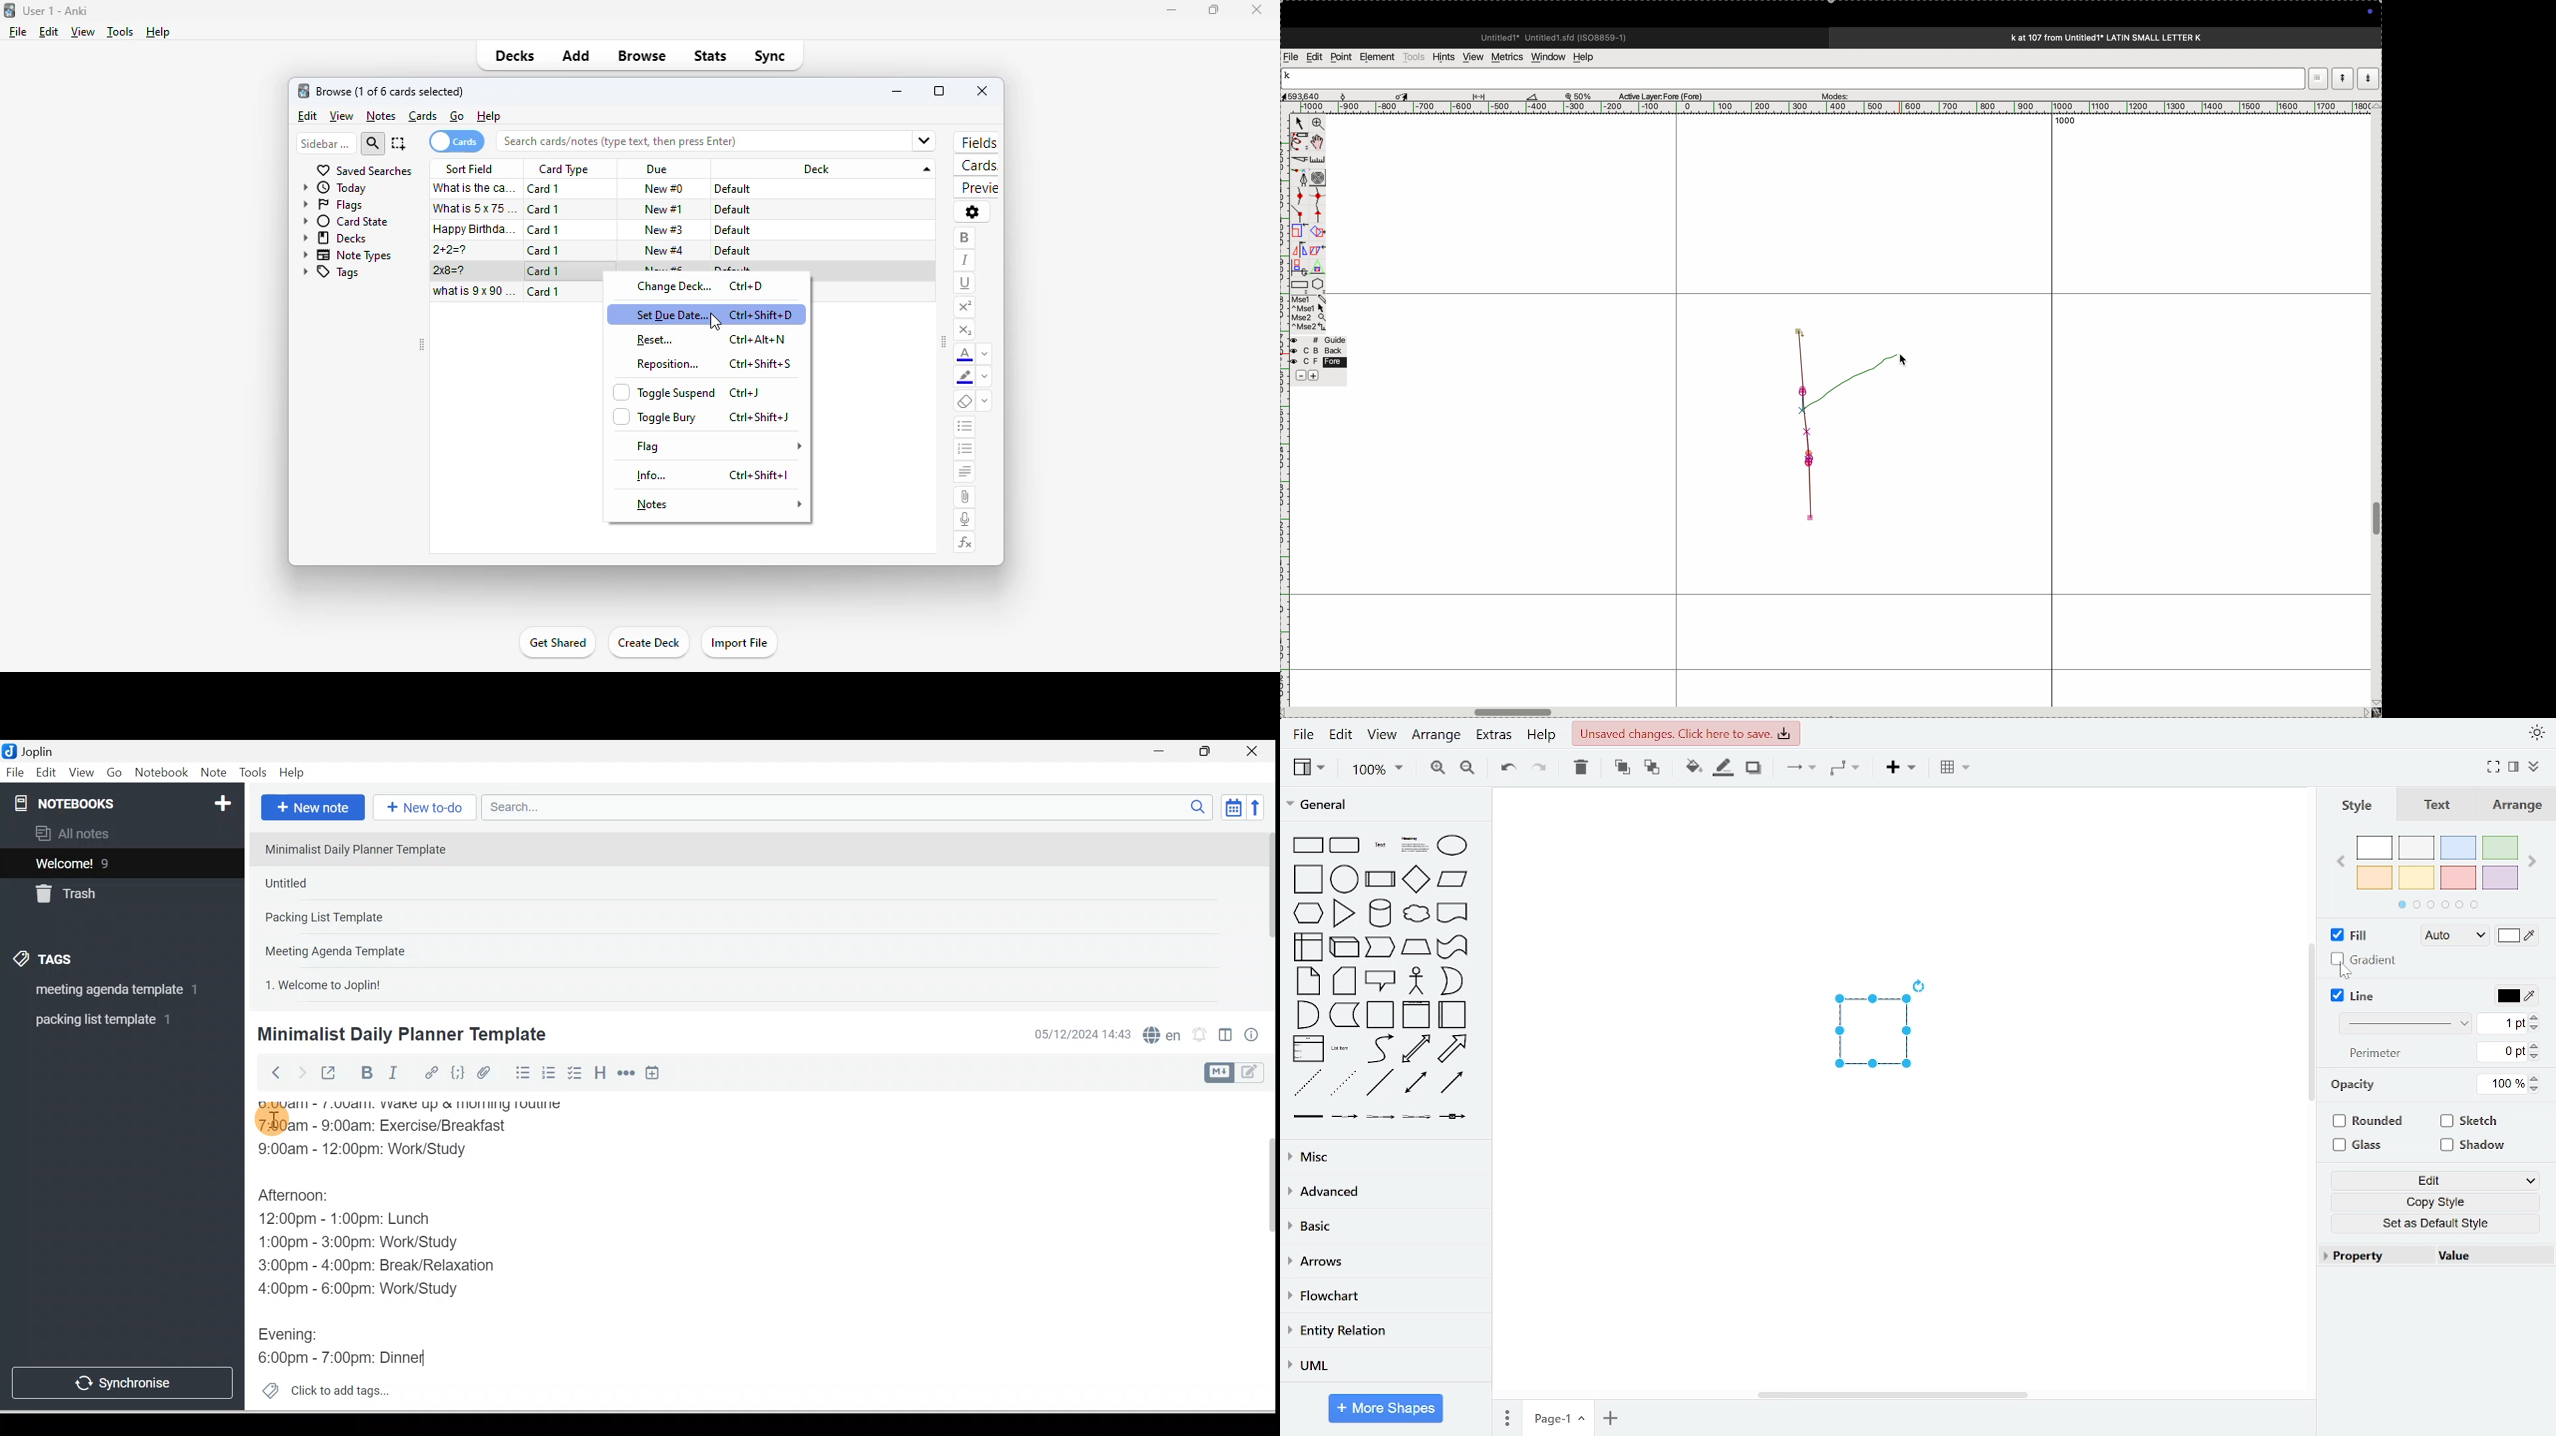 The width and height of the screenshot is (2576, 1456). I want to click on cut, so click(1298, 159).